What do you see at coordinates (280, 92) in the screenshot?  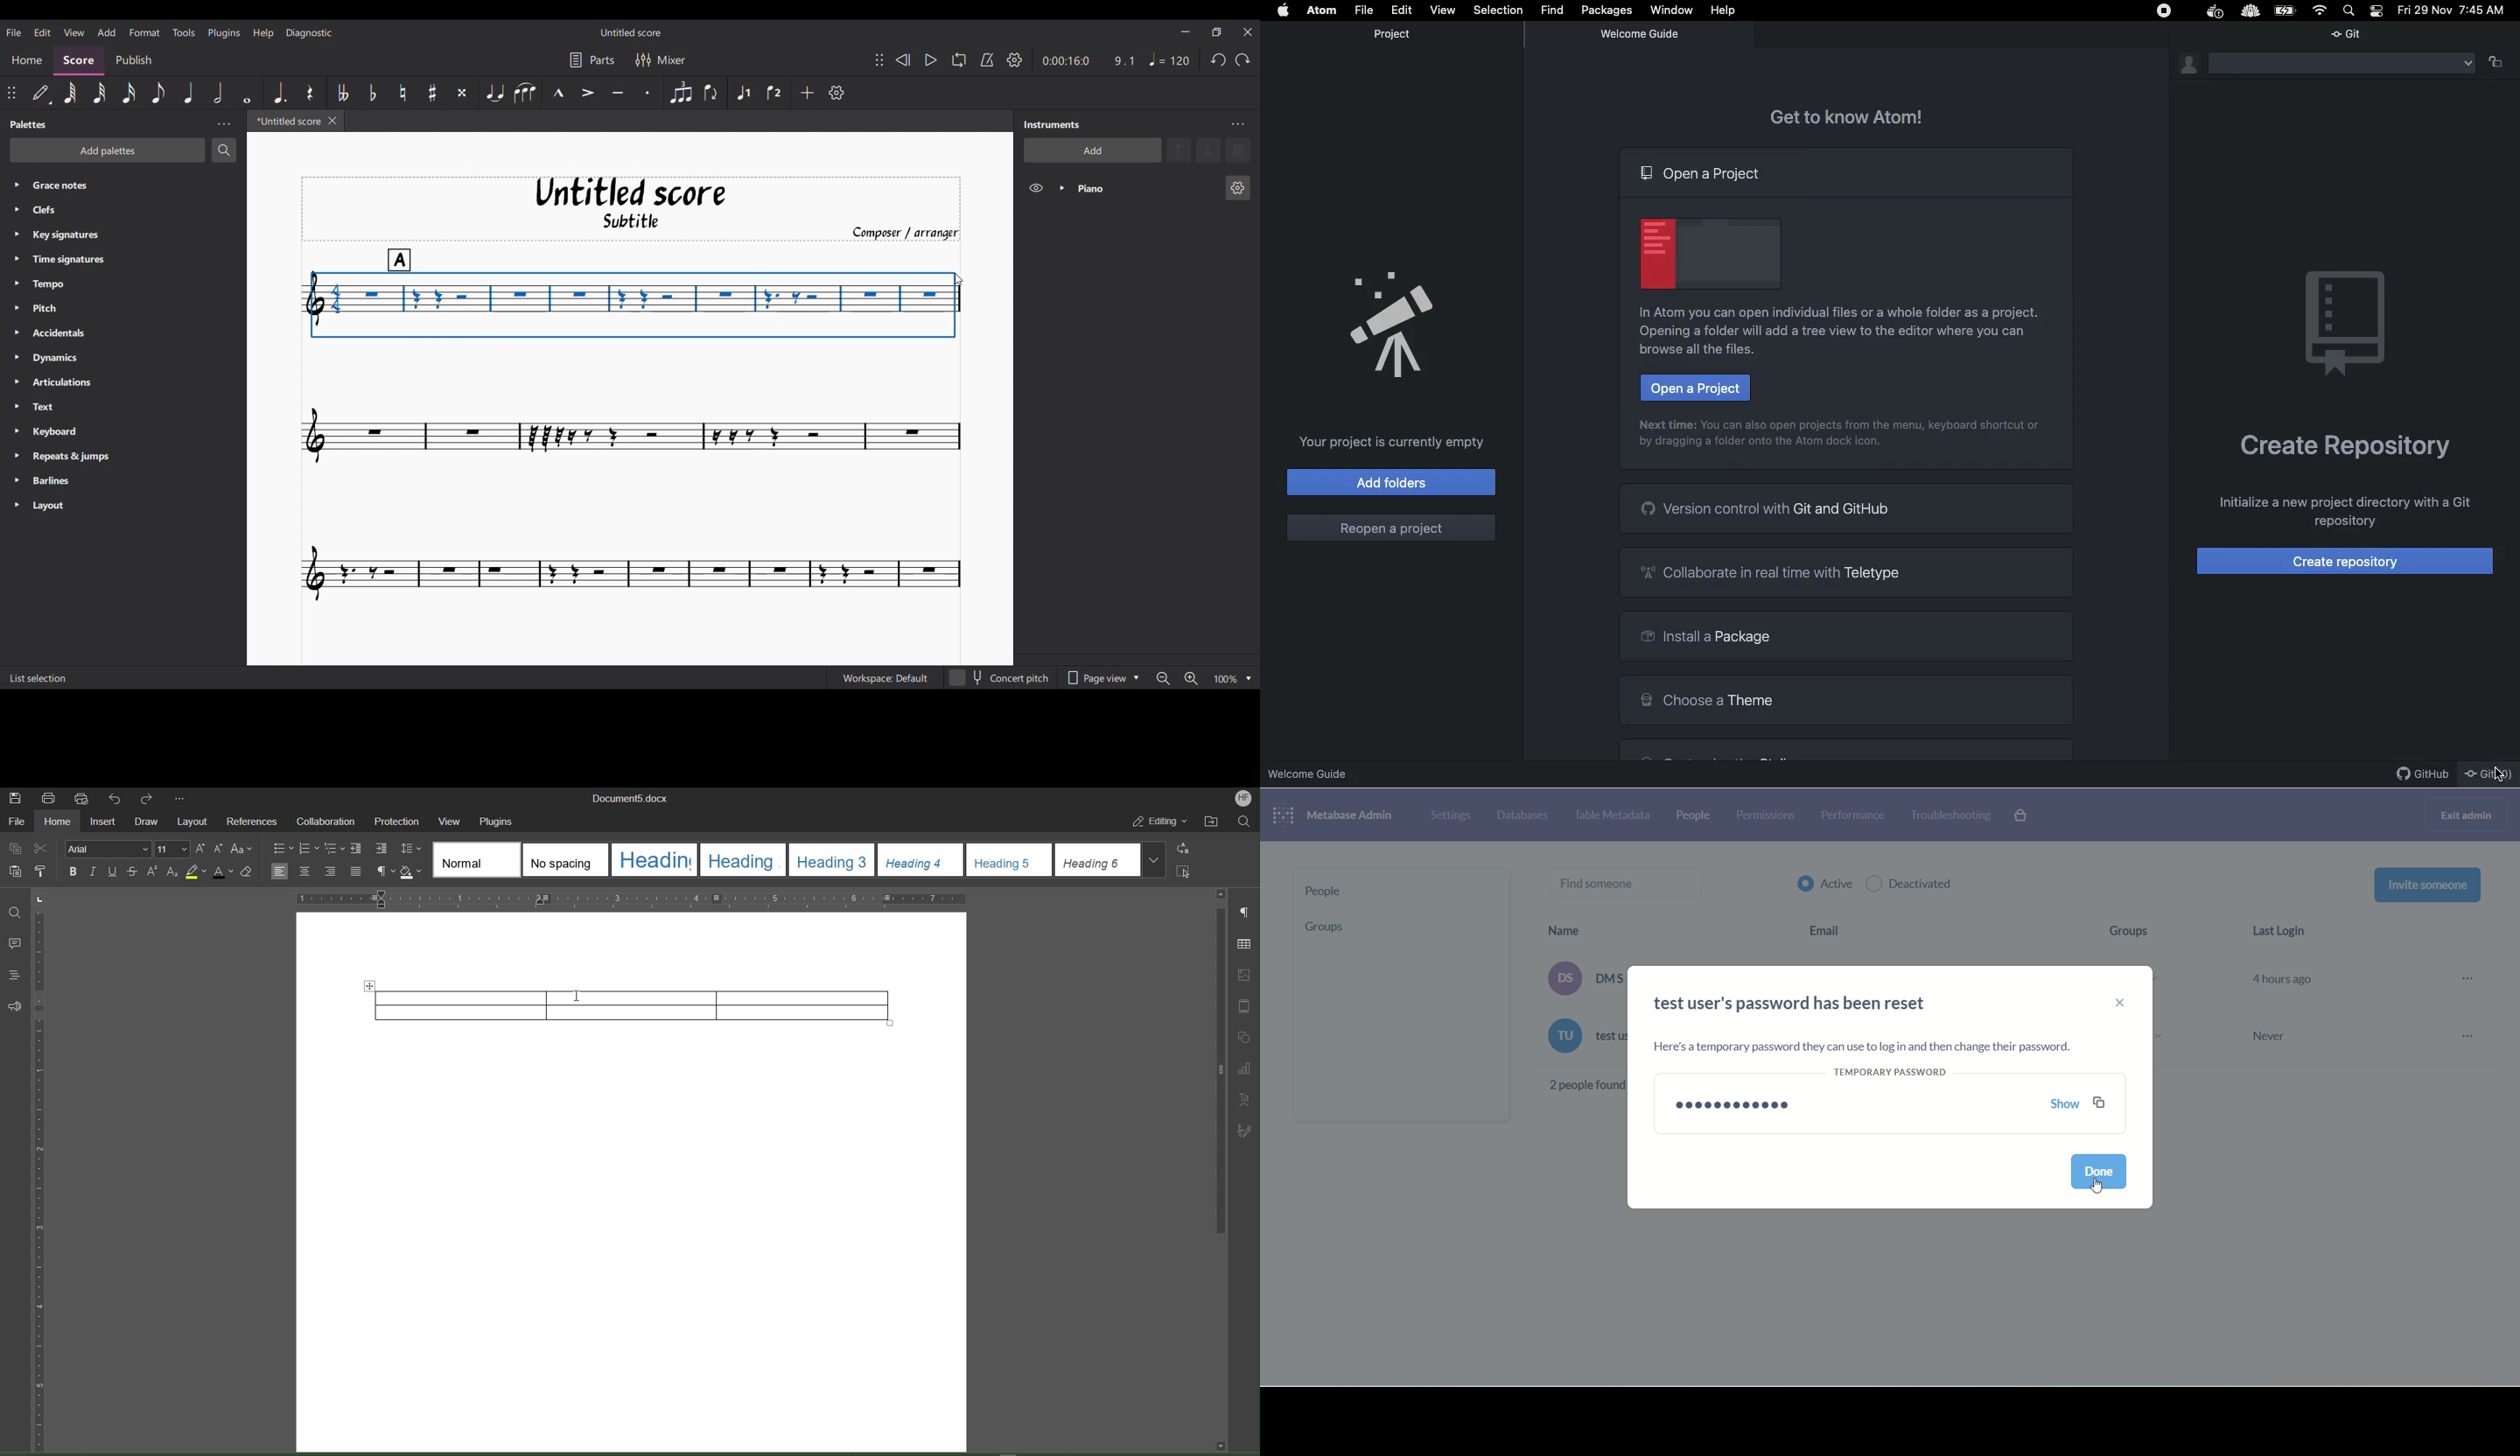 I see `Augmentation dot` at bounding box center [280, 92].